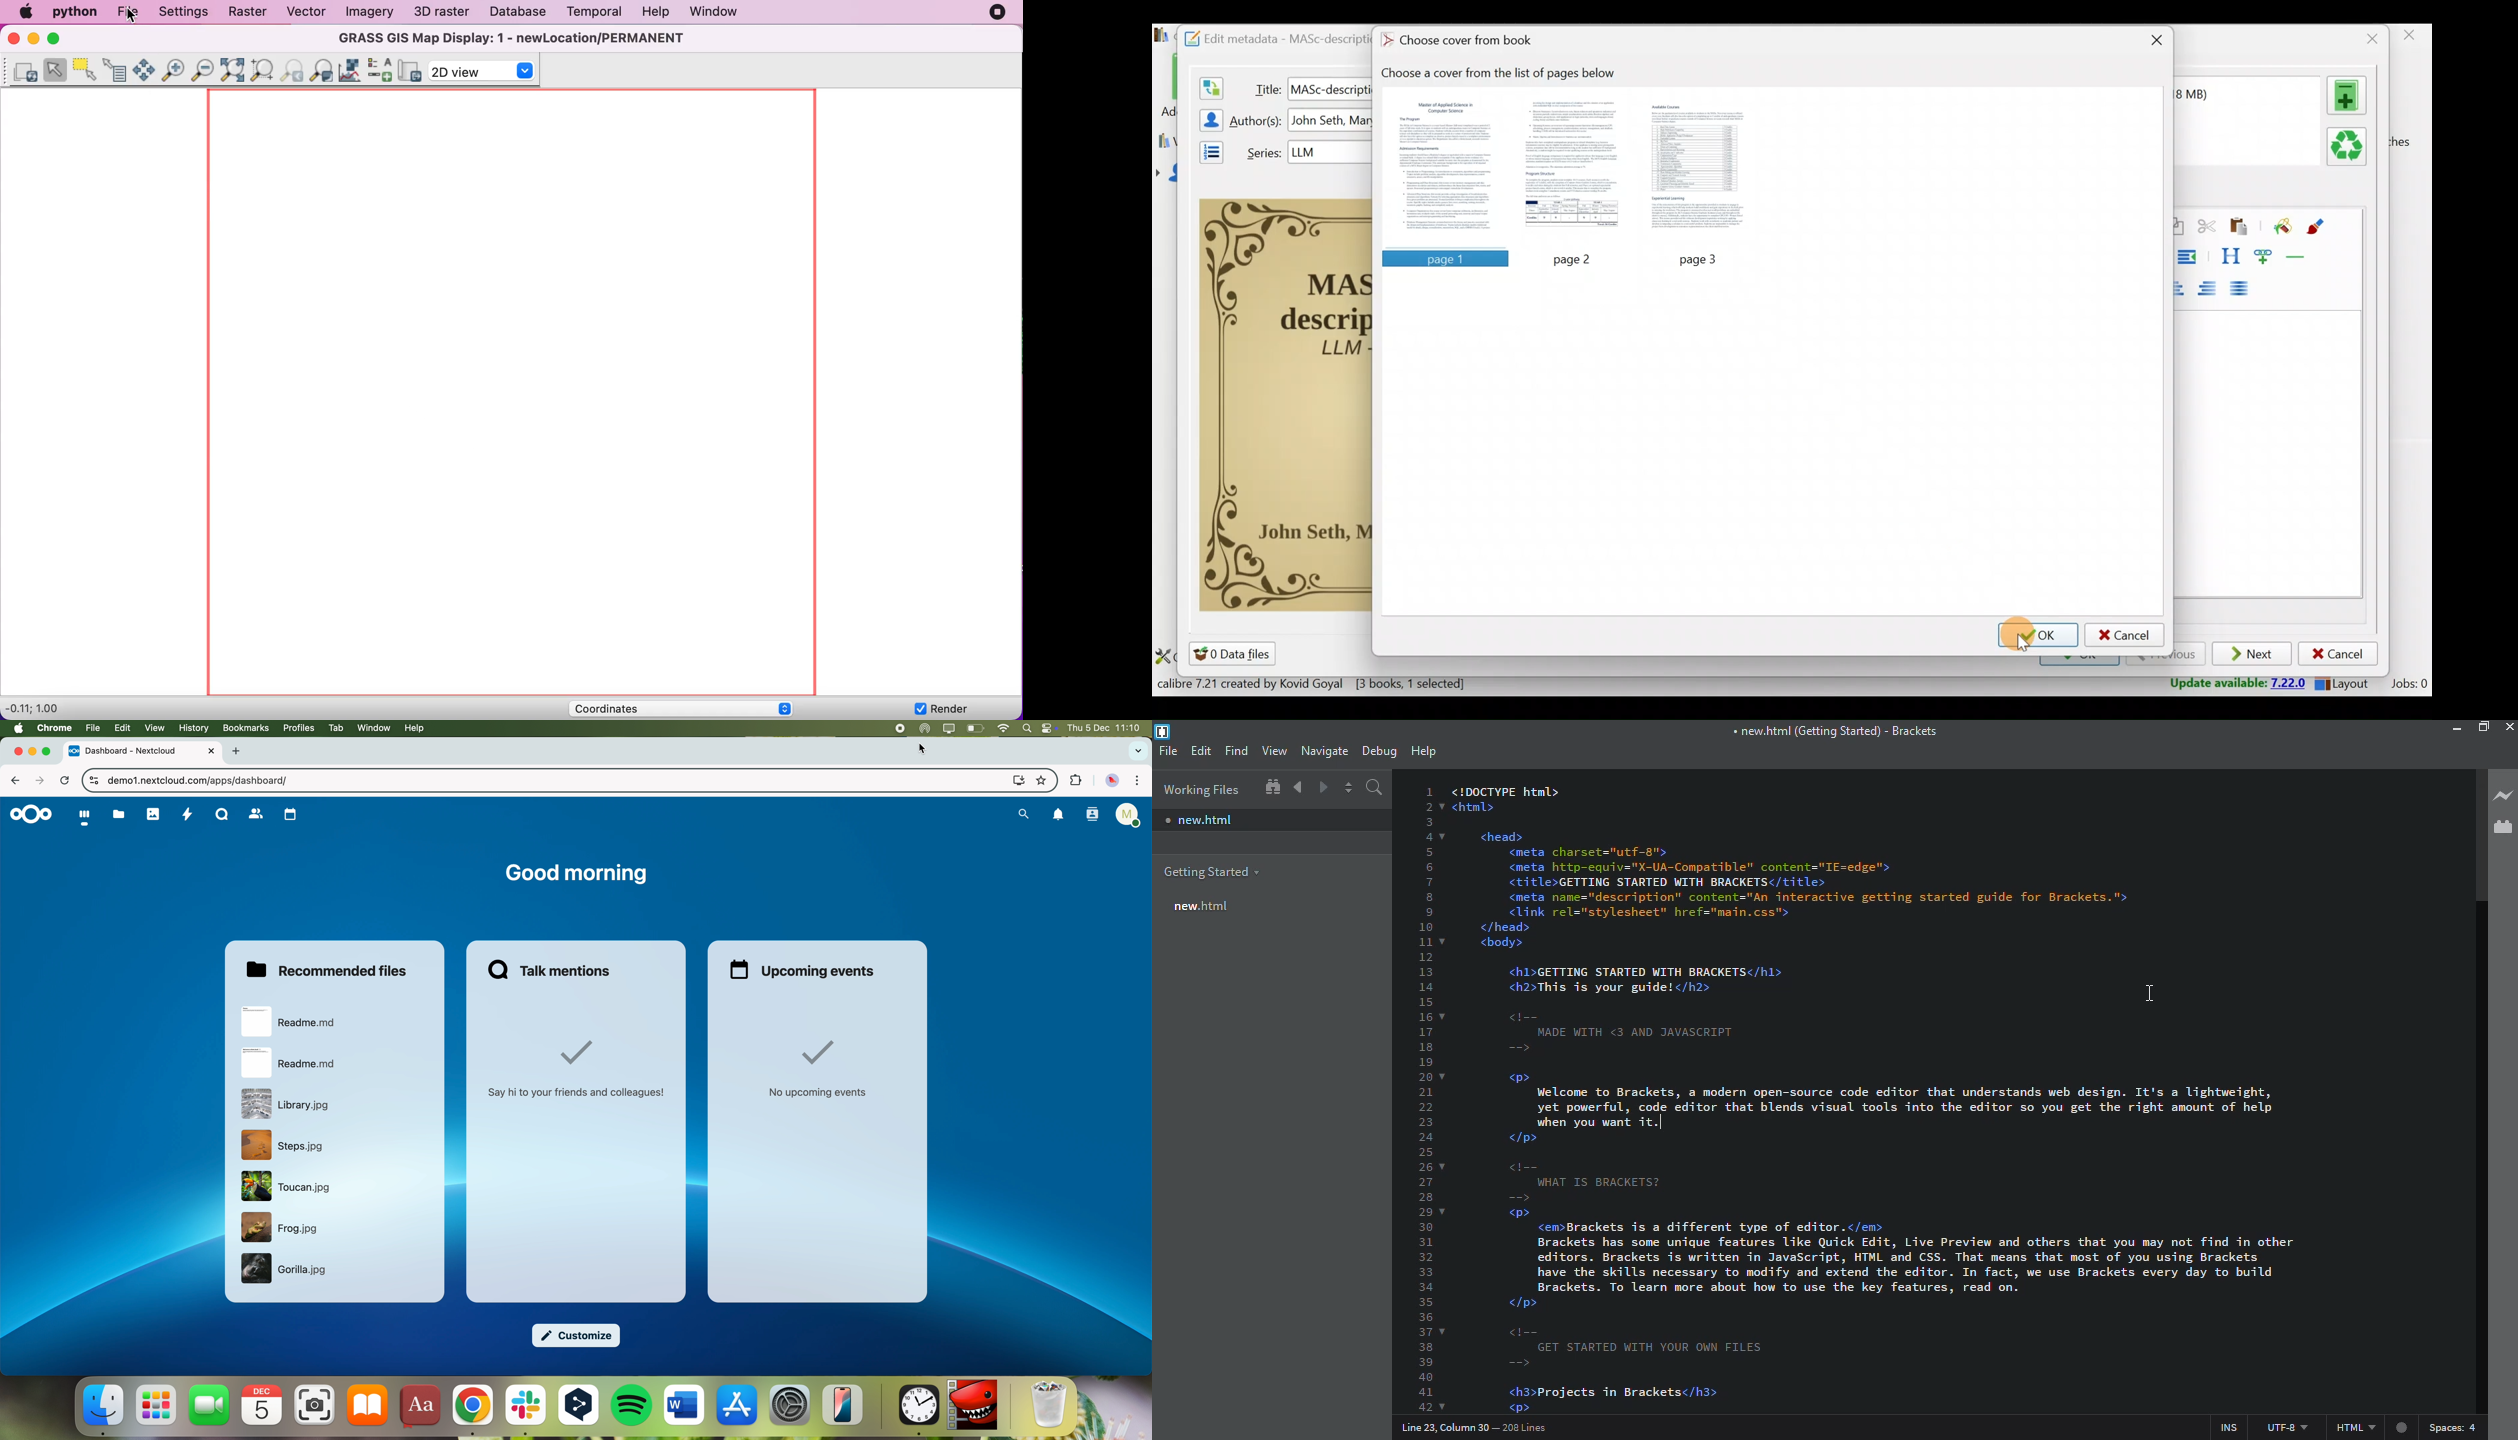  What do you see at coordinates (91, 728) in the screenshot?
I see `file` at bounding box center [91, 728].